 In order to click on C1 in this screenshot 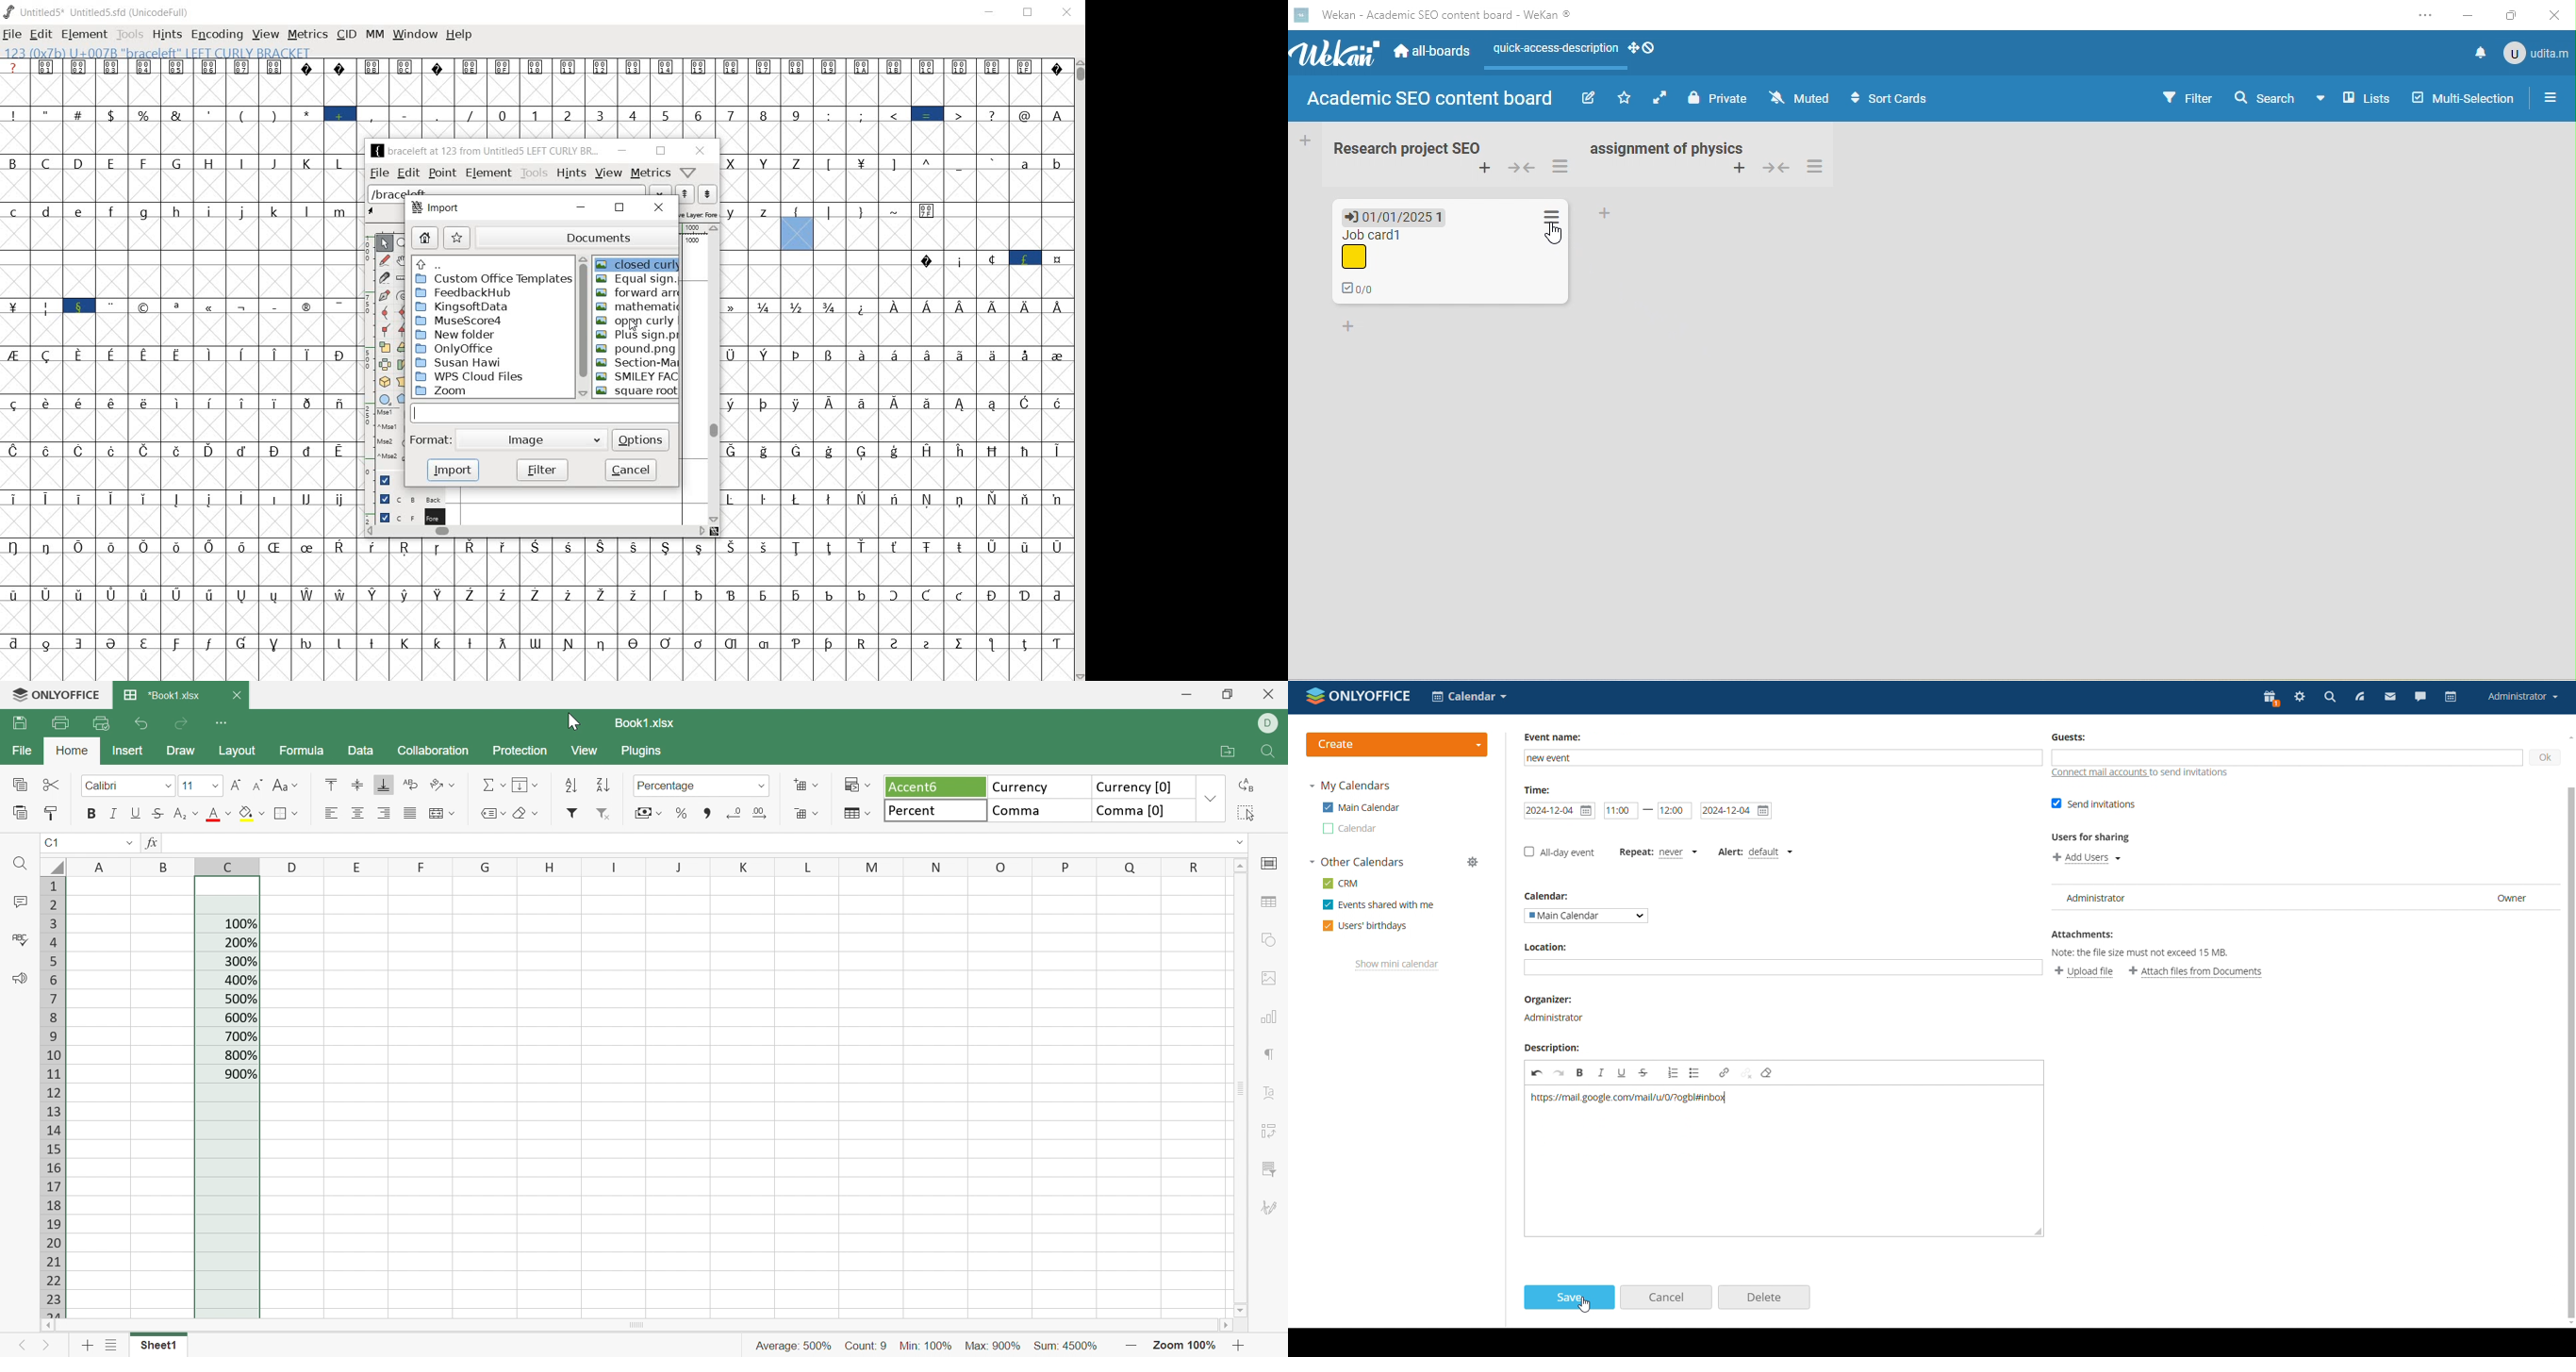, I will do `click(51, 843)`.